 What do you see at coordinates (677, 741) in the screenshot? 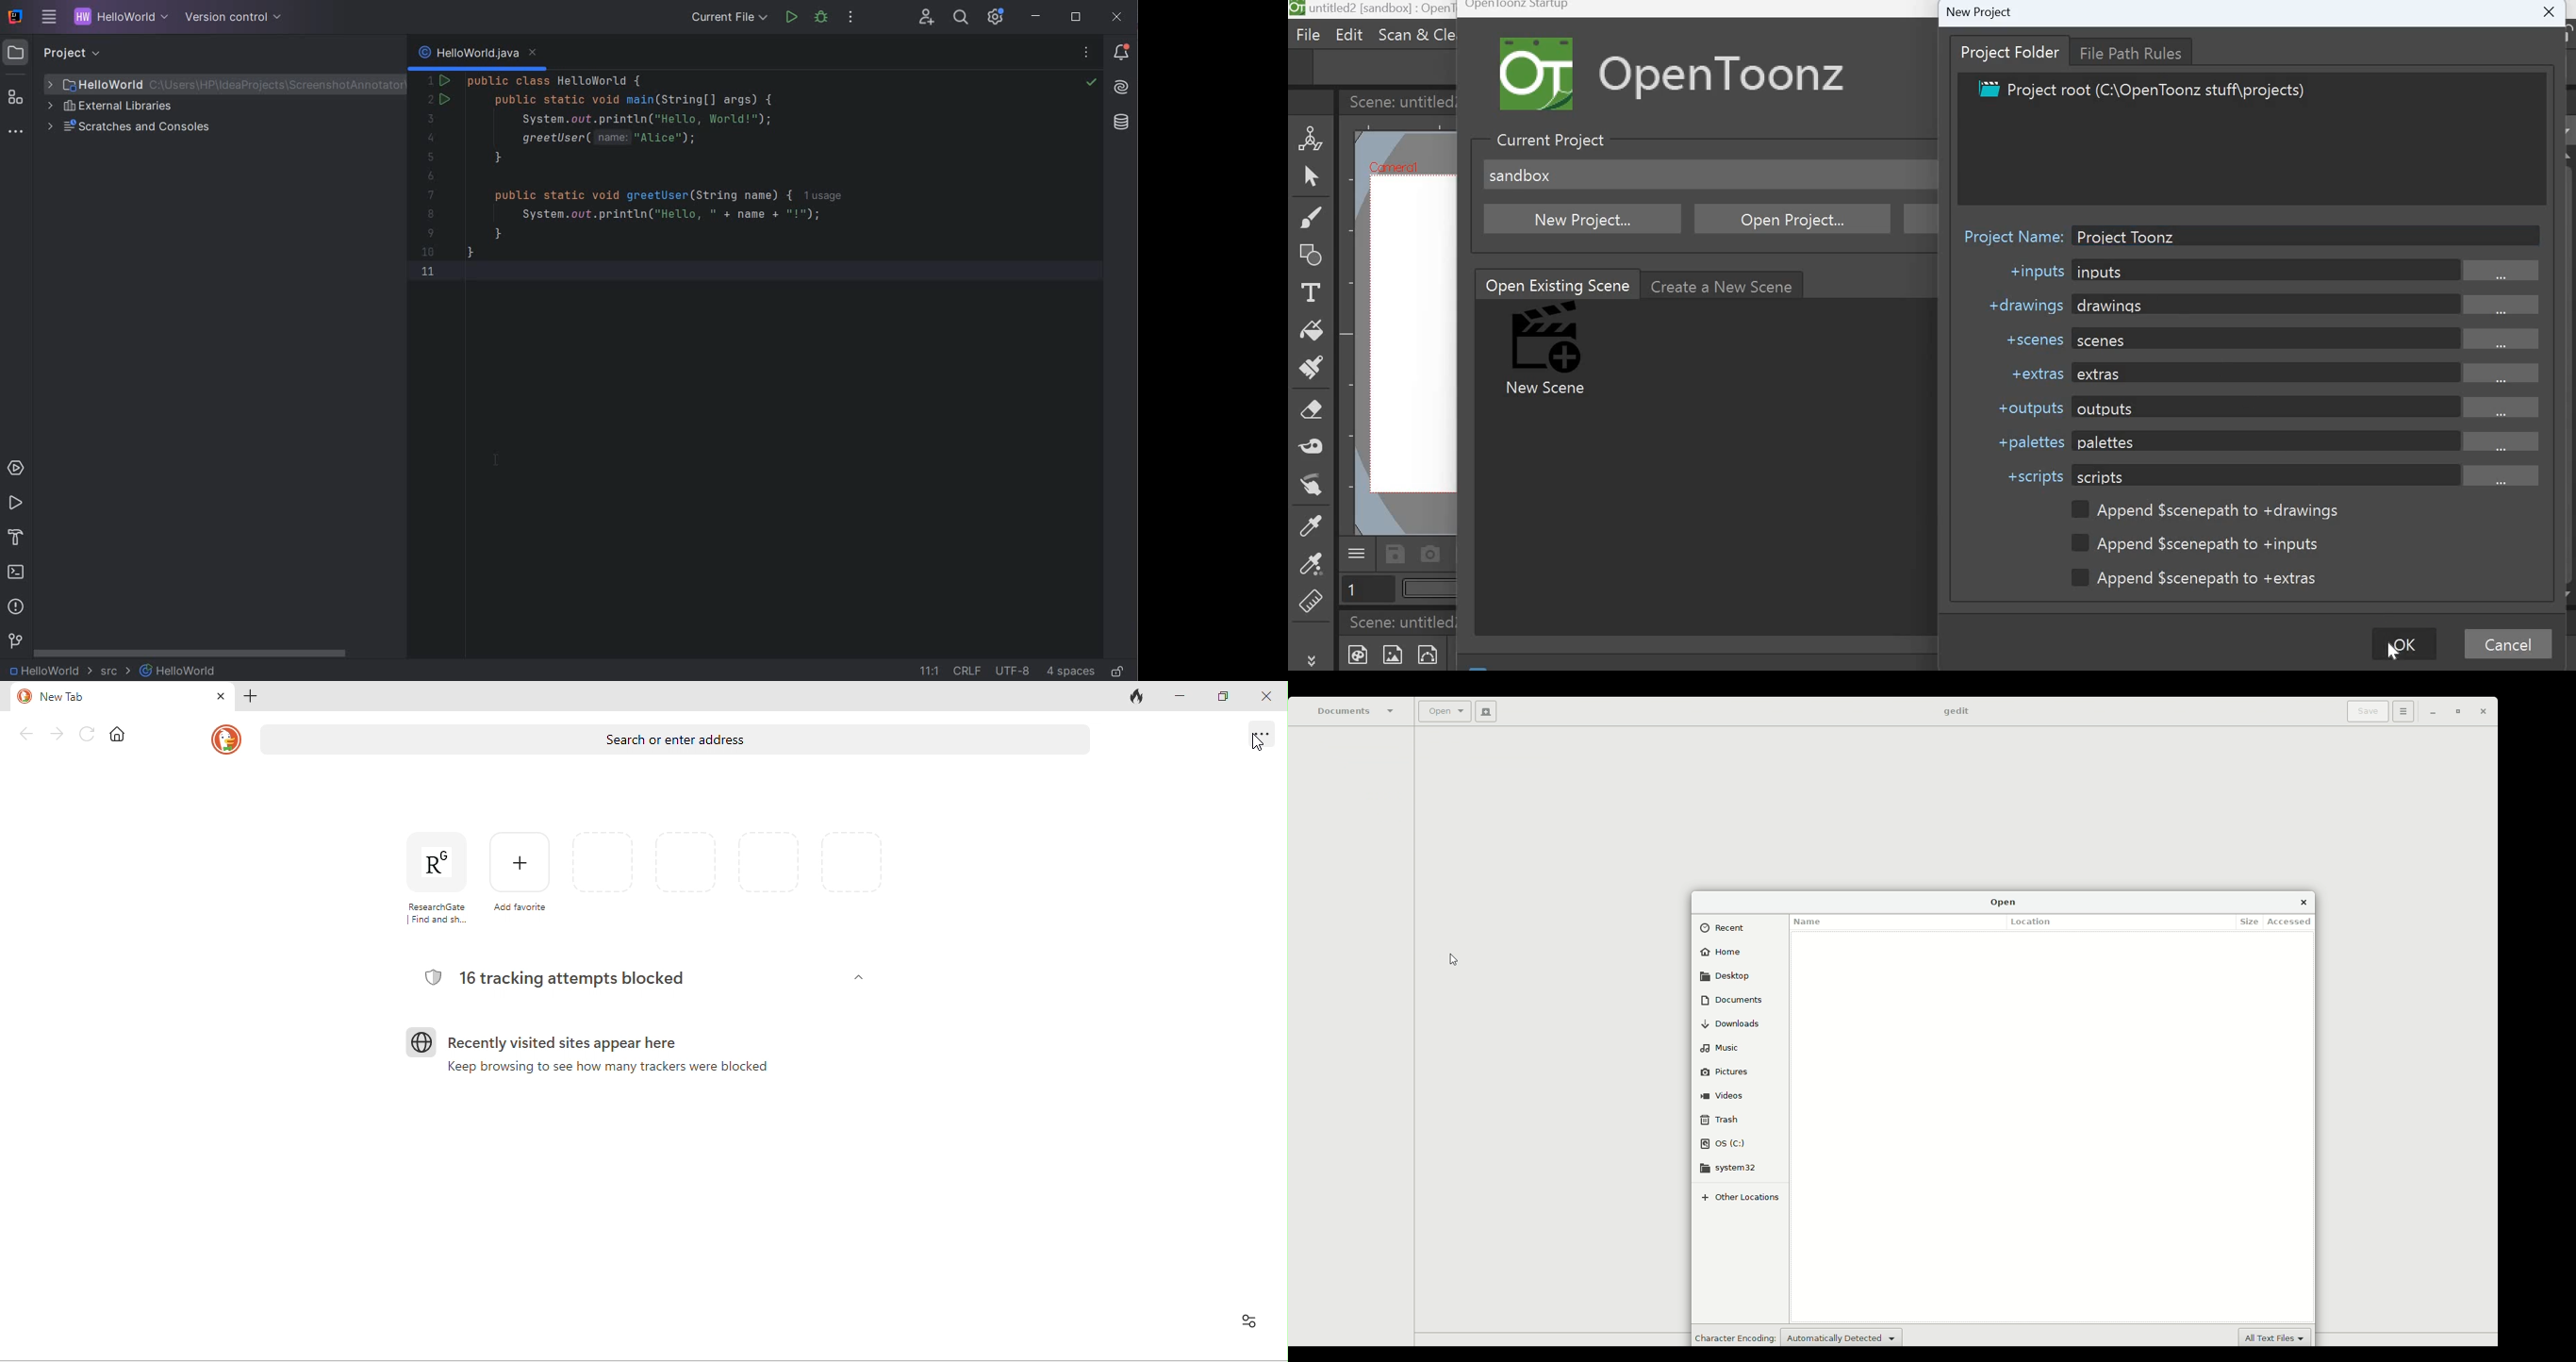
I see `search bar` at bounding box center [677, 741].